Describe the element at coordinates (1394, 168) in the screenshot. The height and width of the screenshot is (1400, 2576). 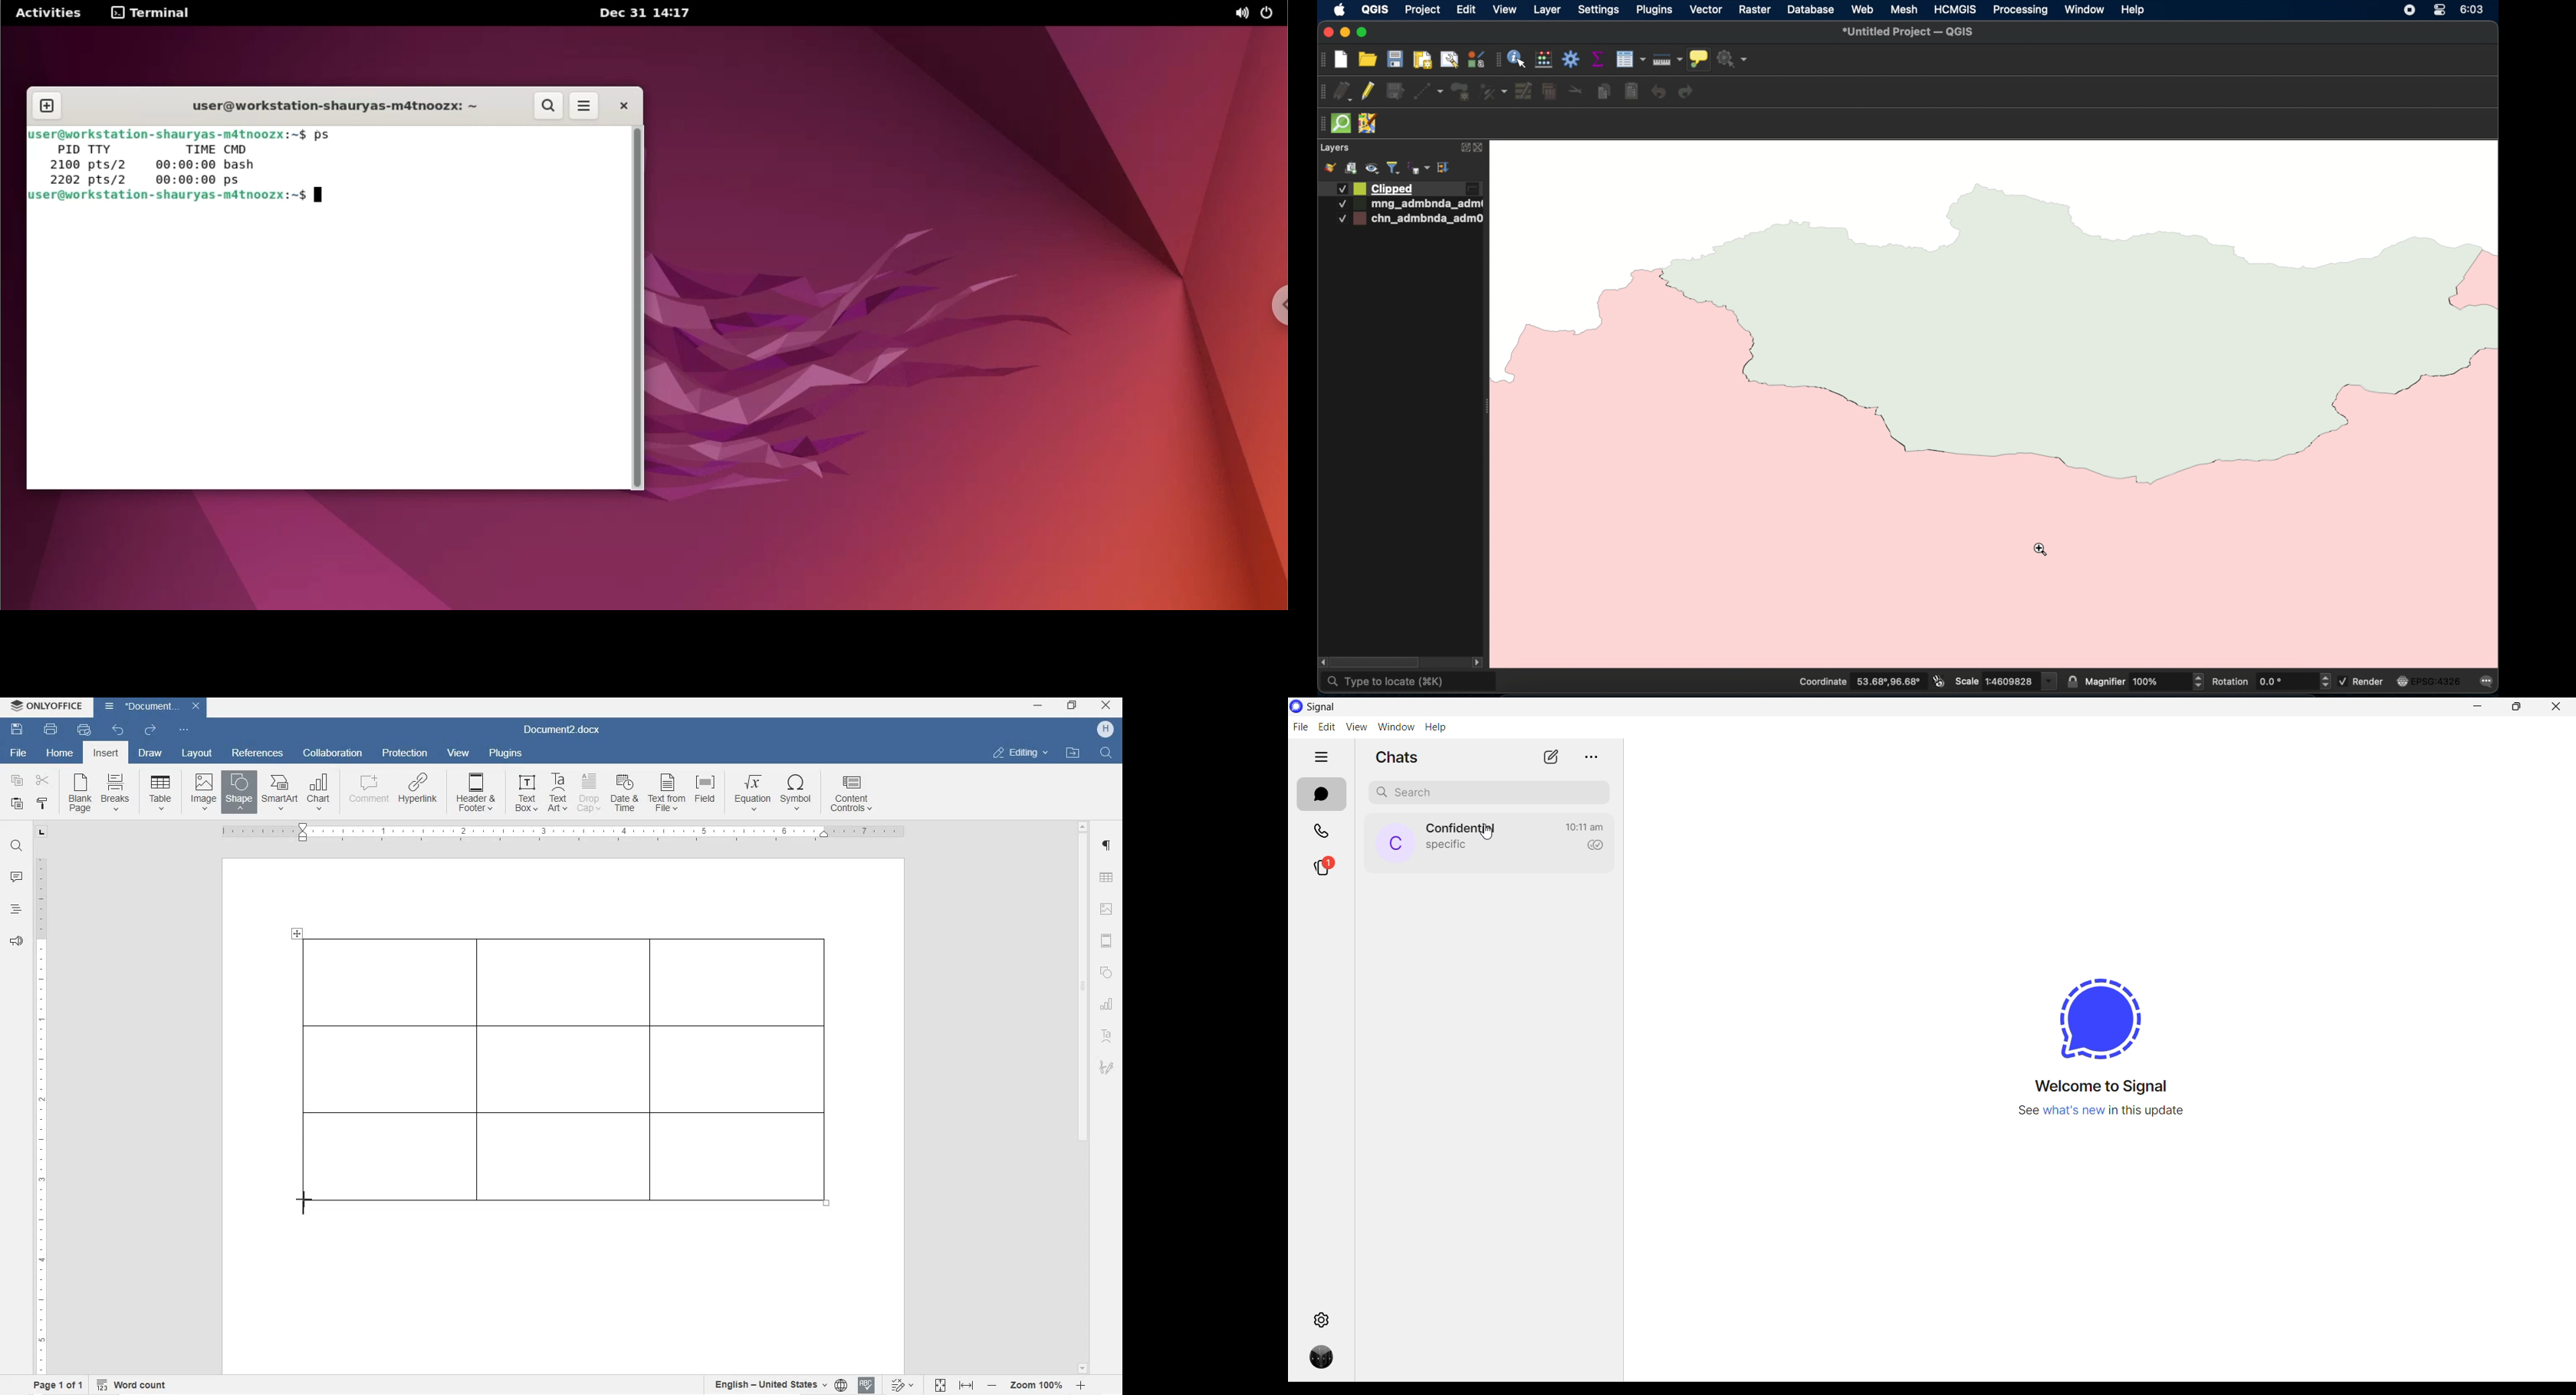
I see `filter legend` at that location.